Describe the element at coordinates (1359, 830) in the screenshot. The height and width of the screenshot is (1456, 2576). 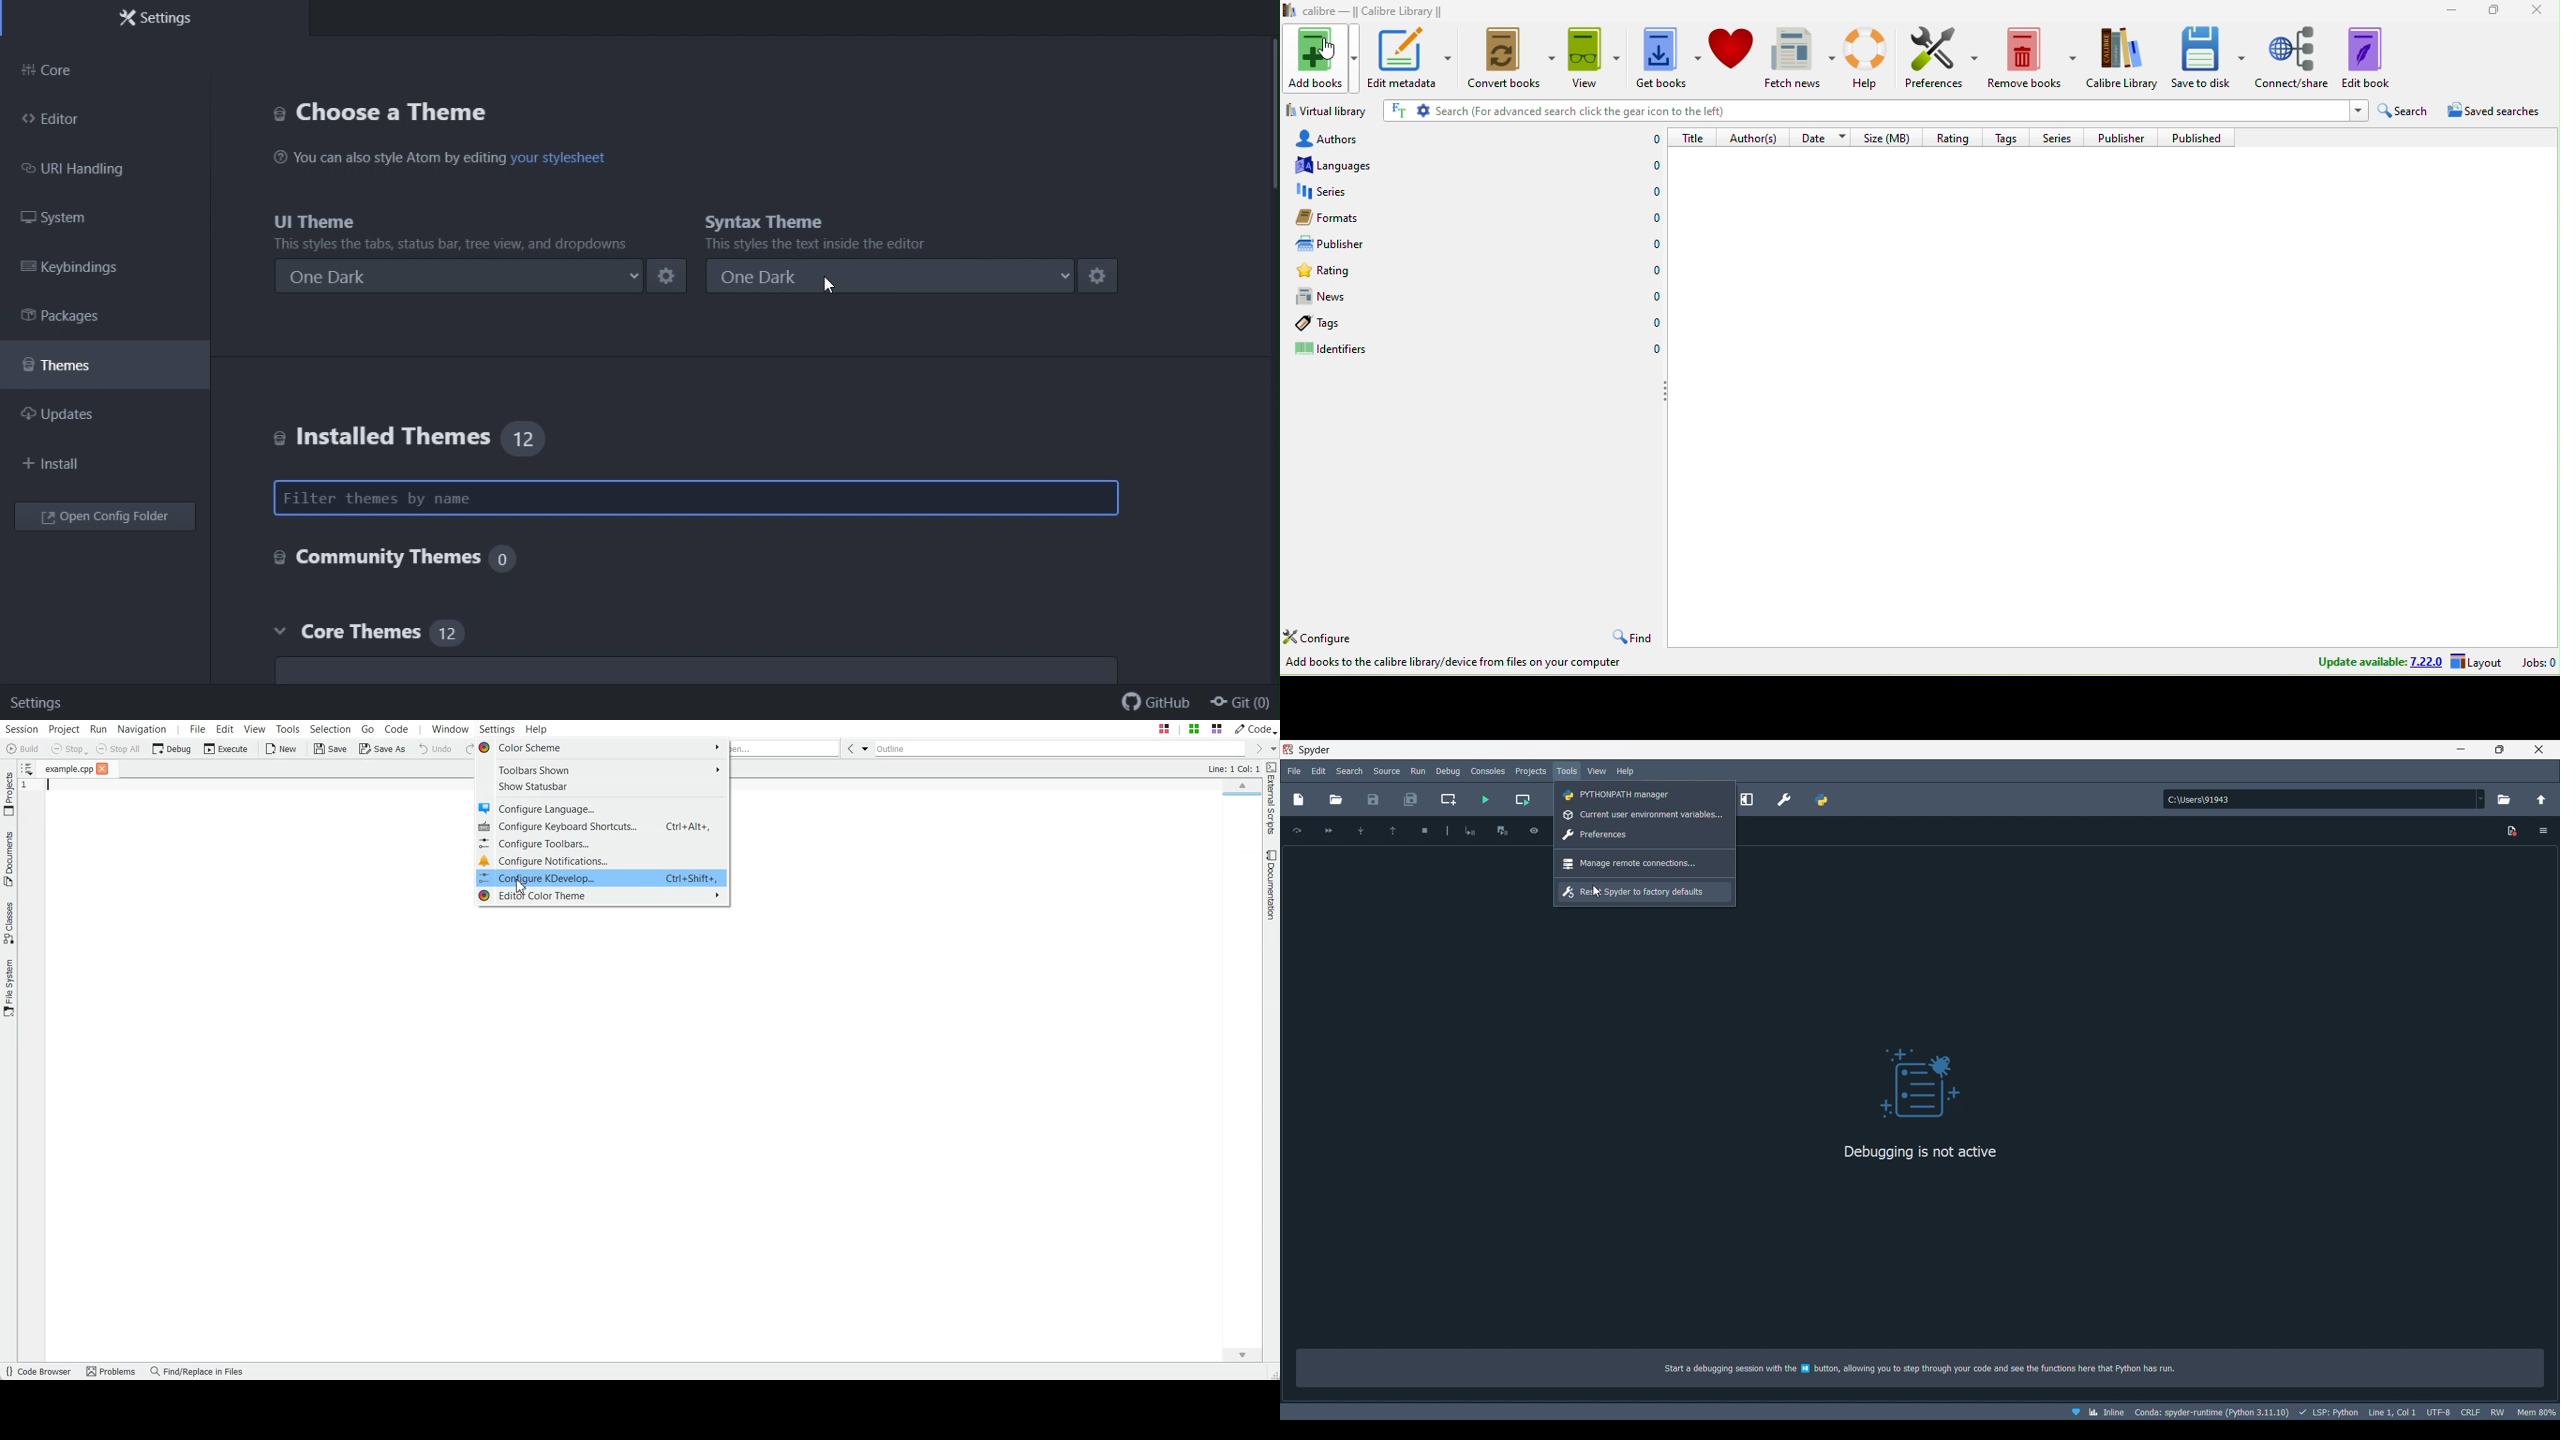
I see `move down` at that location.